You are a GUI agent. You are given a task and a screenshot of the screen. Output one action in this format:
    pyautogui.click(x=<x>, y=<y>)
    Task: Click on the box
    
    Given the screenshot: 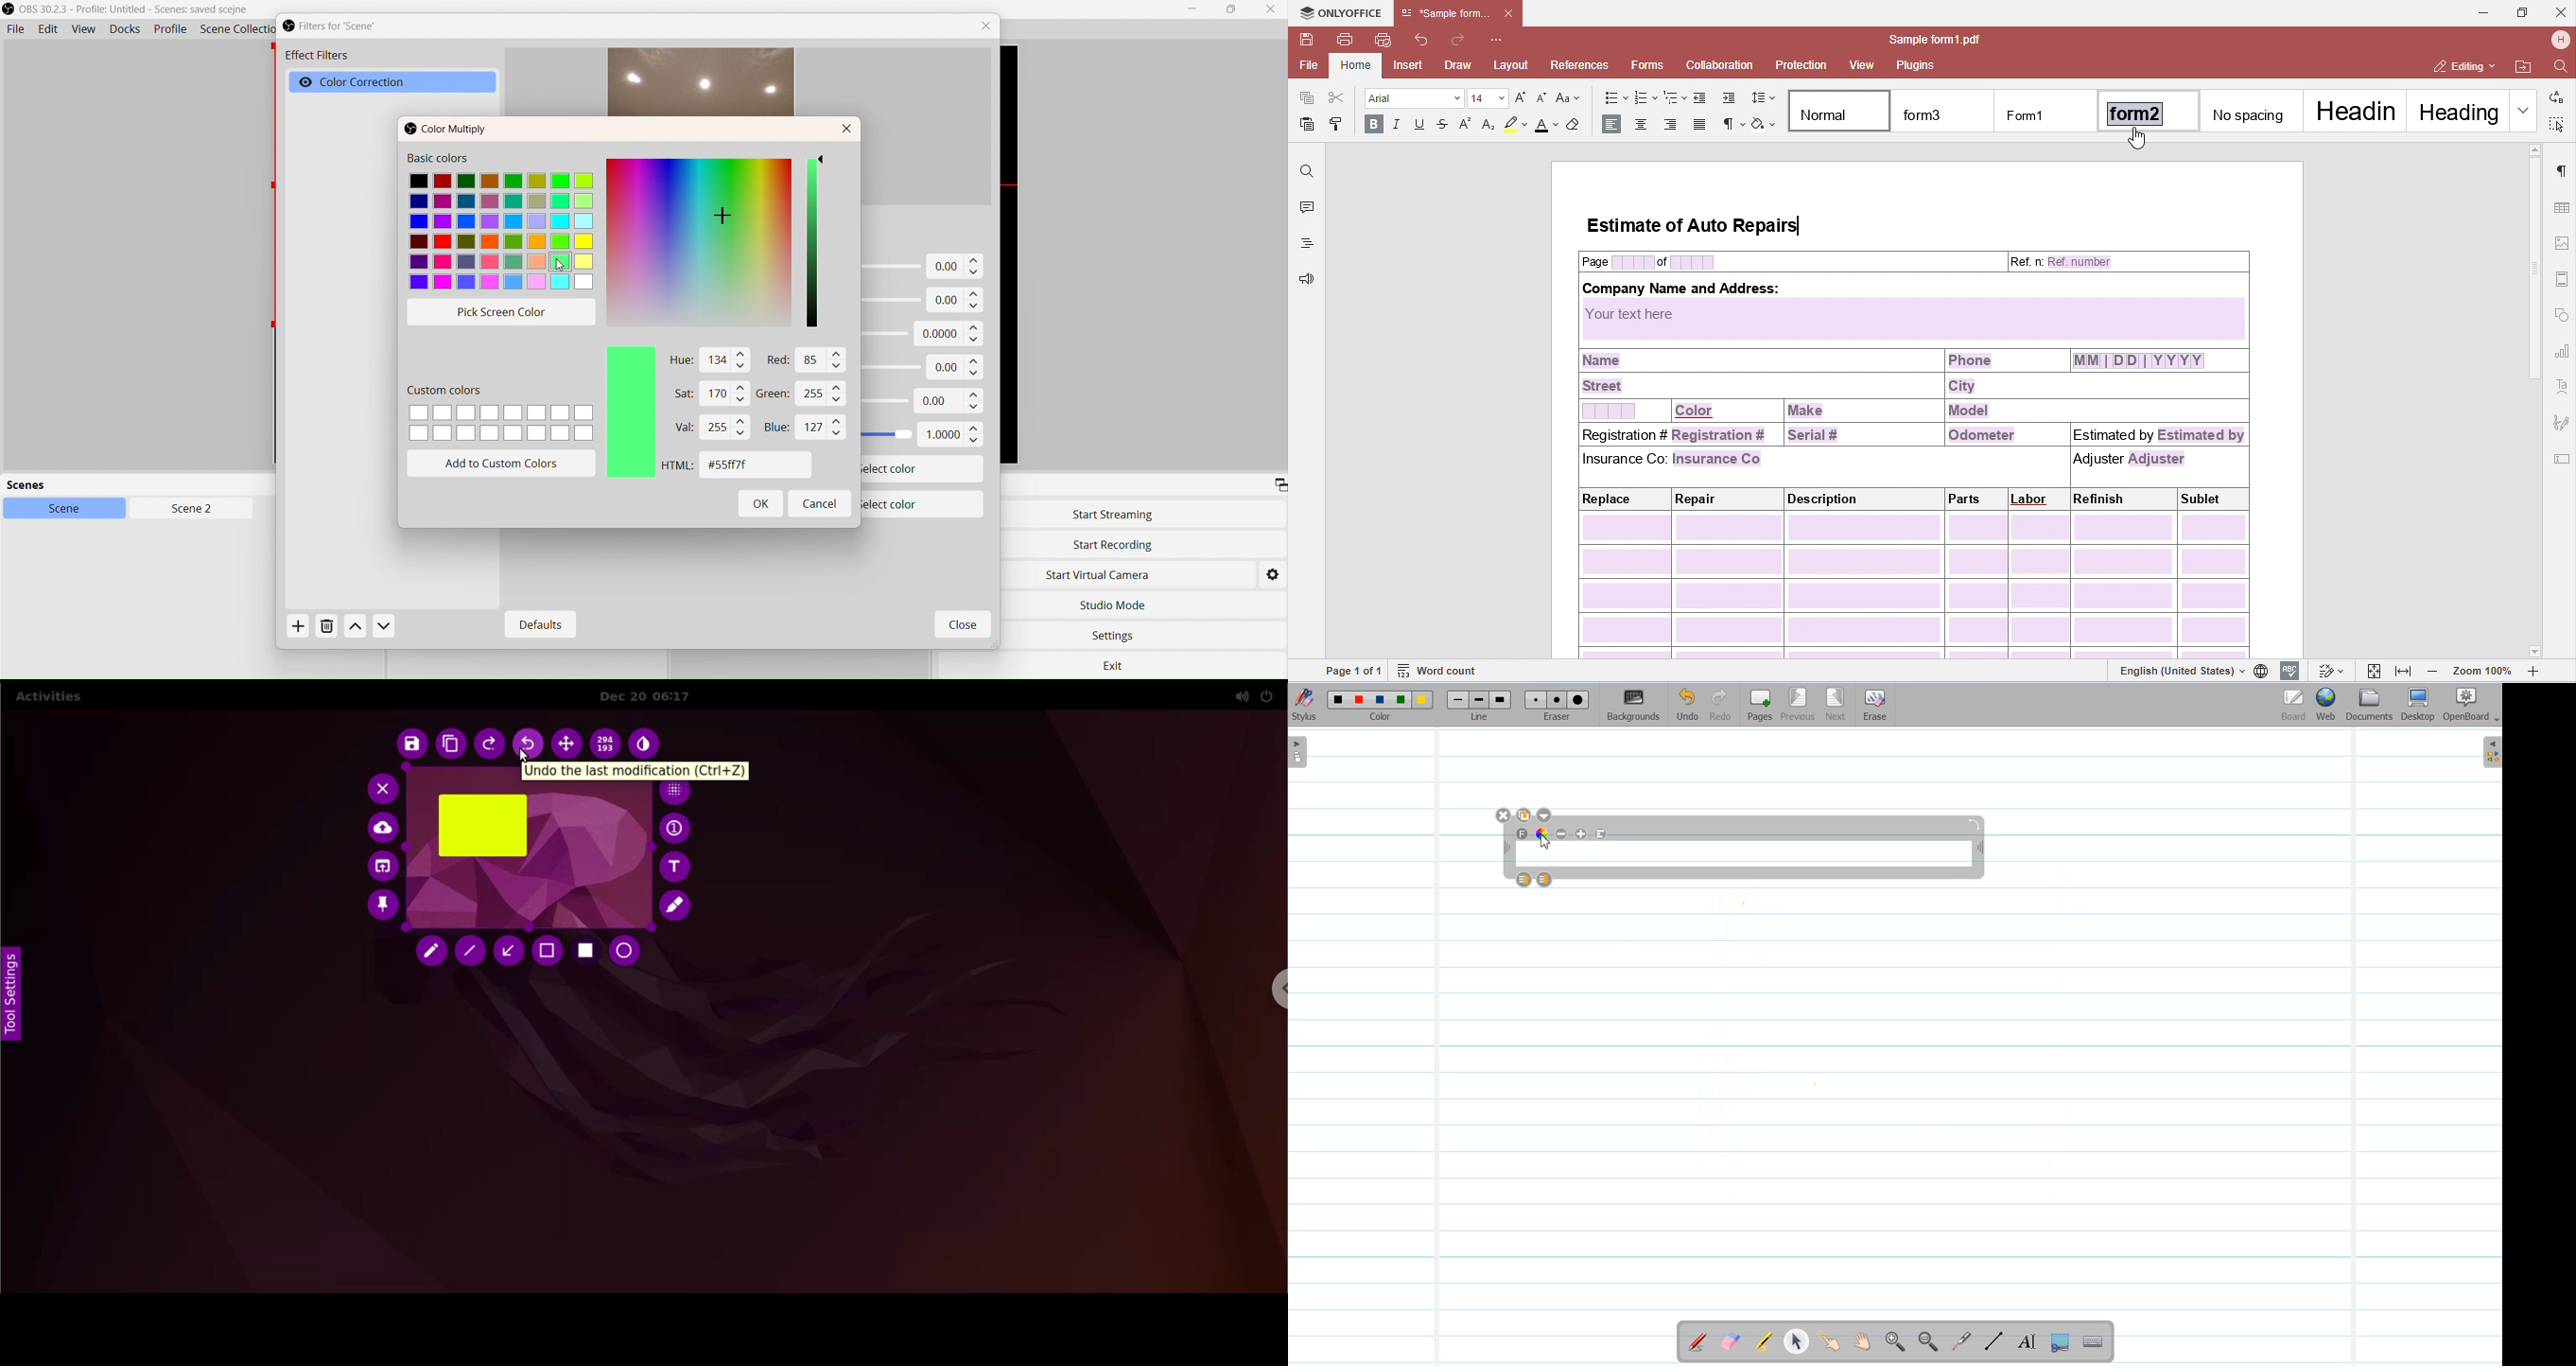 What is the action you would take?
    pyautogui.click(x=1233, y=10)
    